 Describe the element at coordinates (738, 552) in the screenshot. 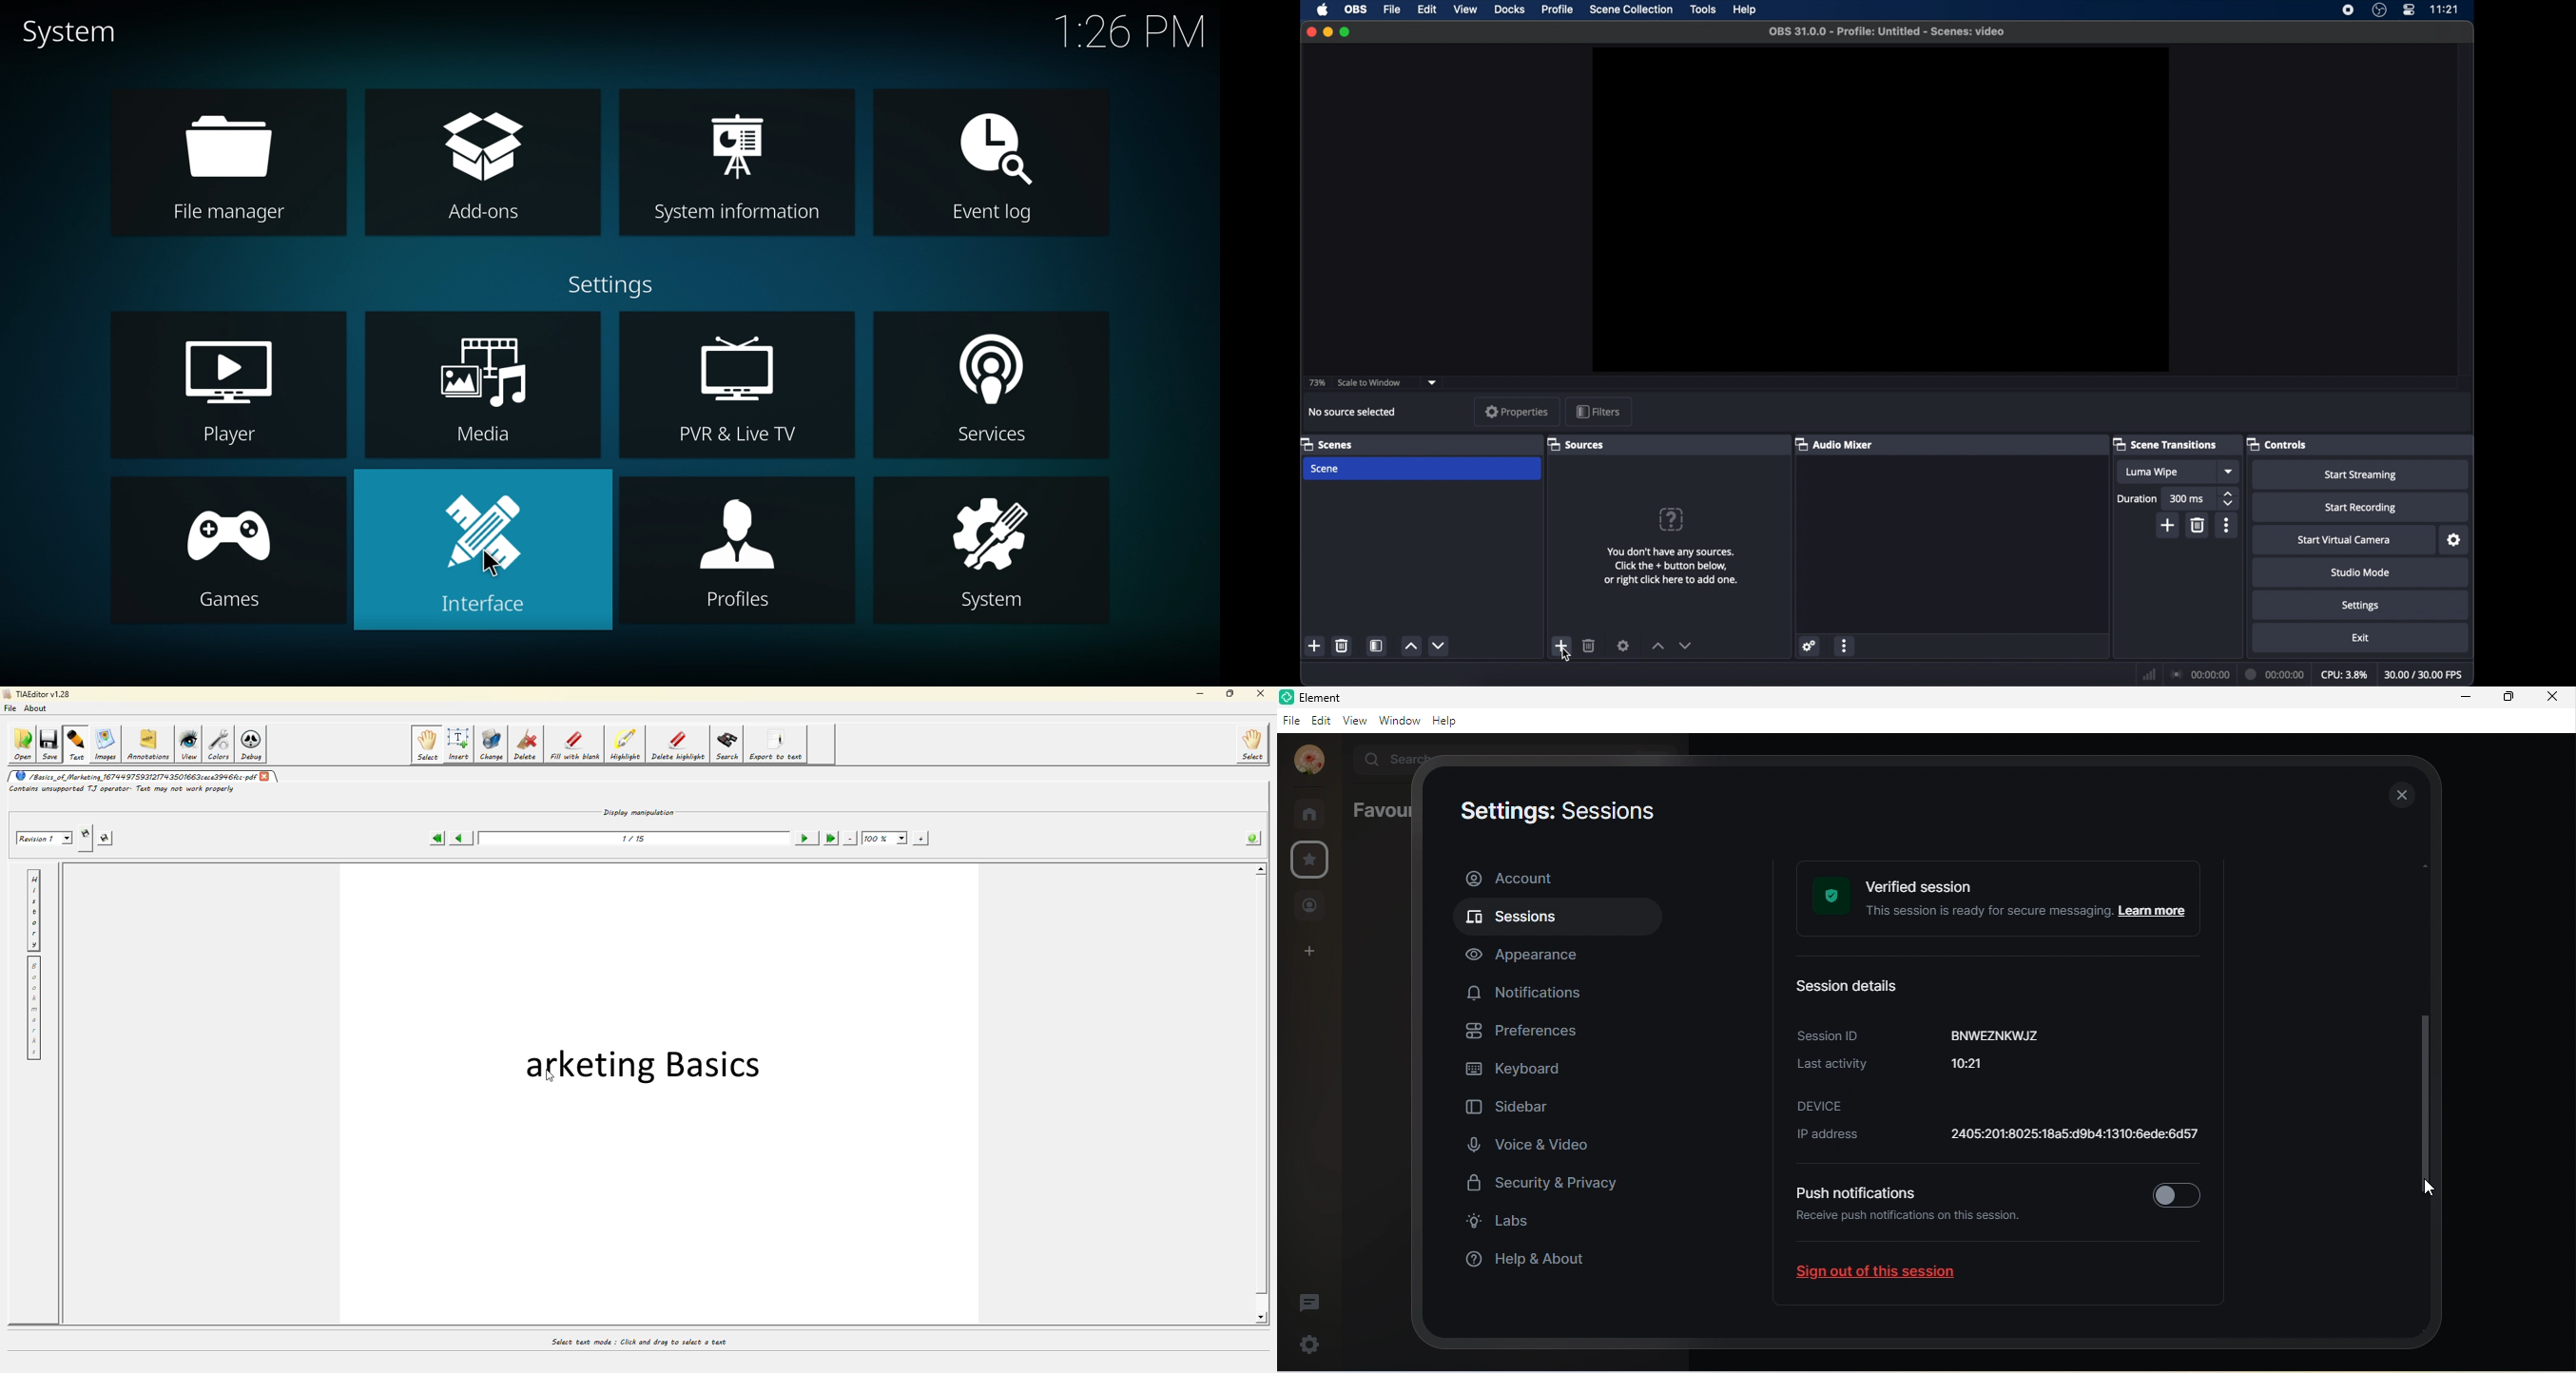

I see `profiles` at that location.